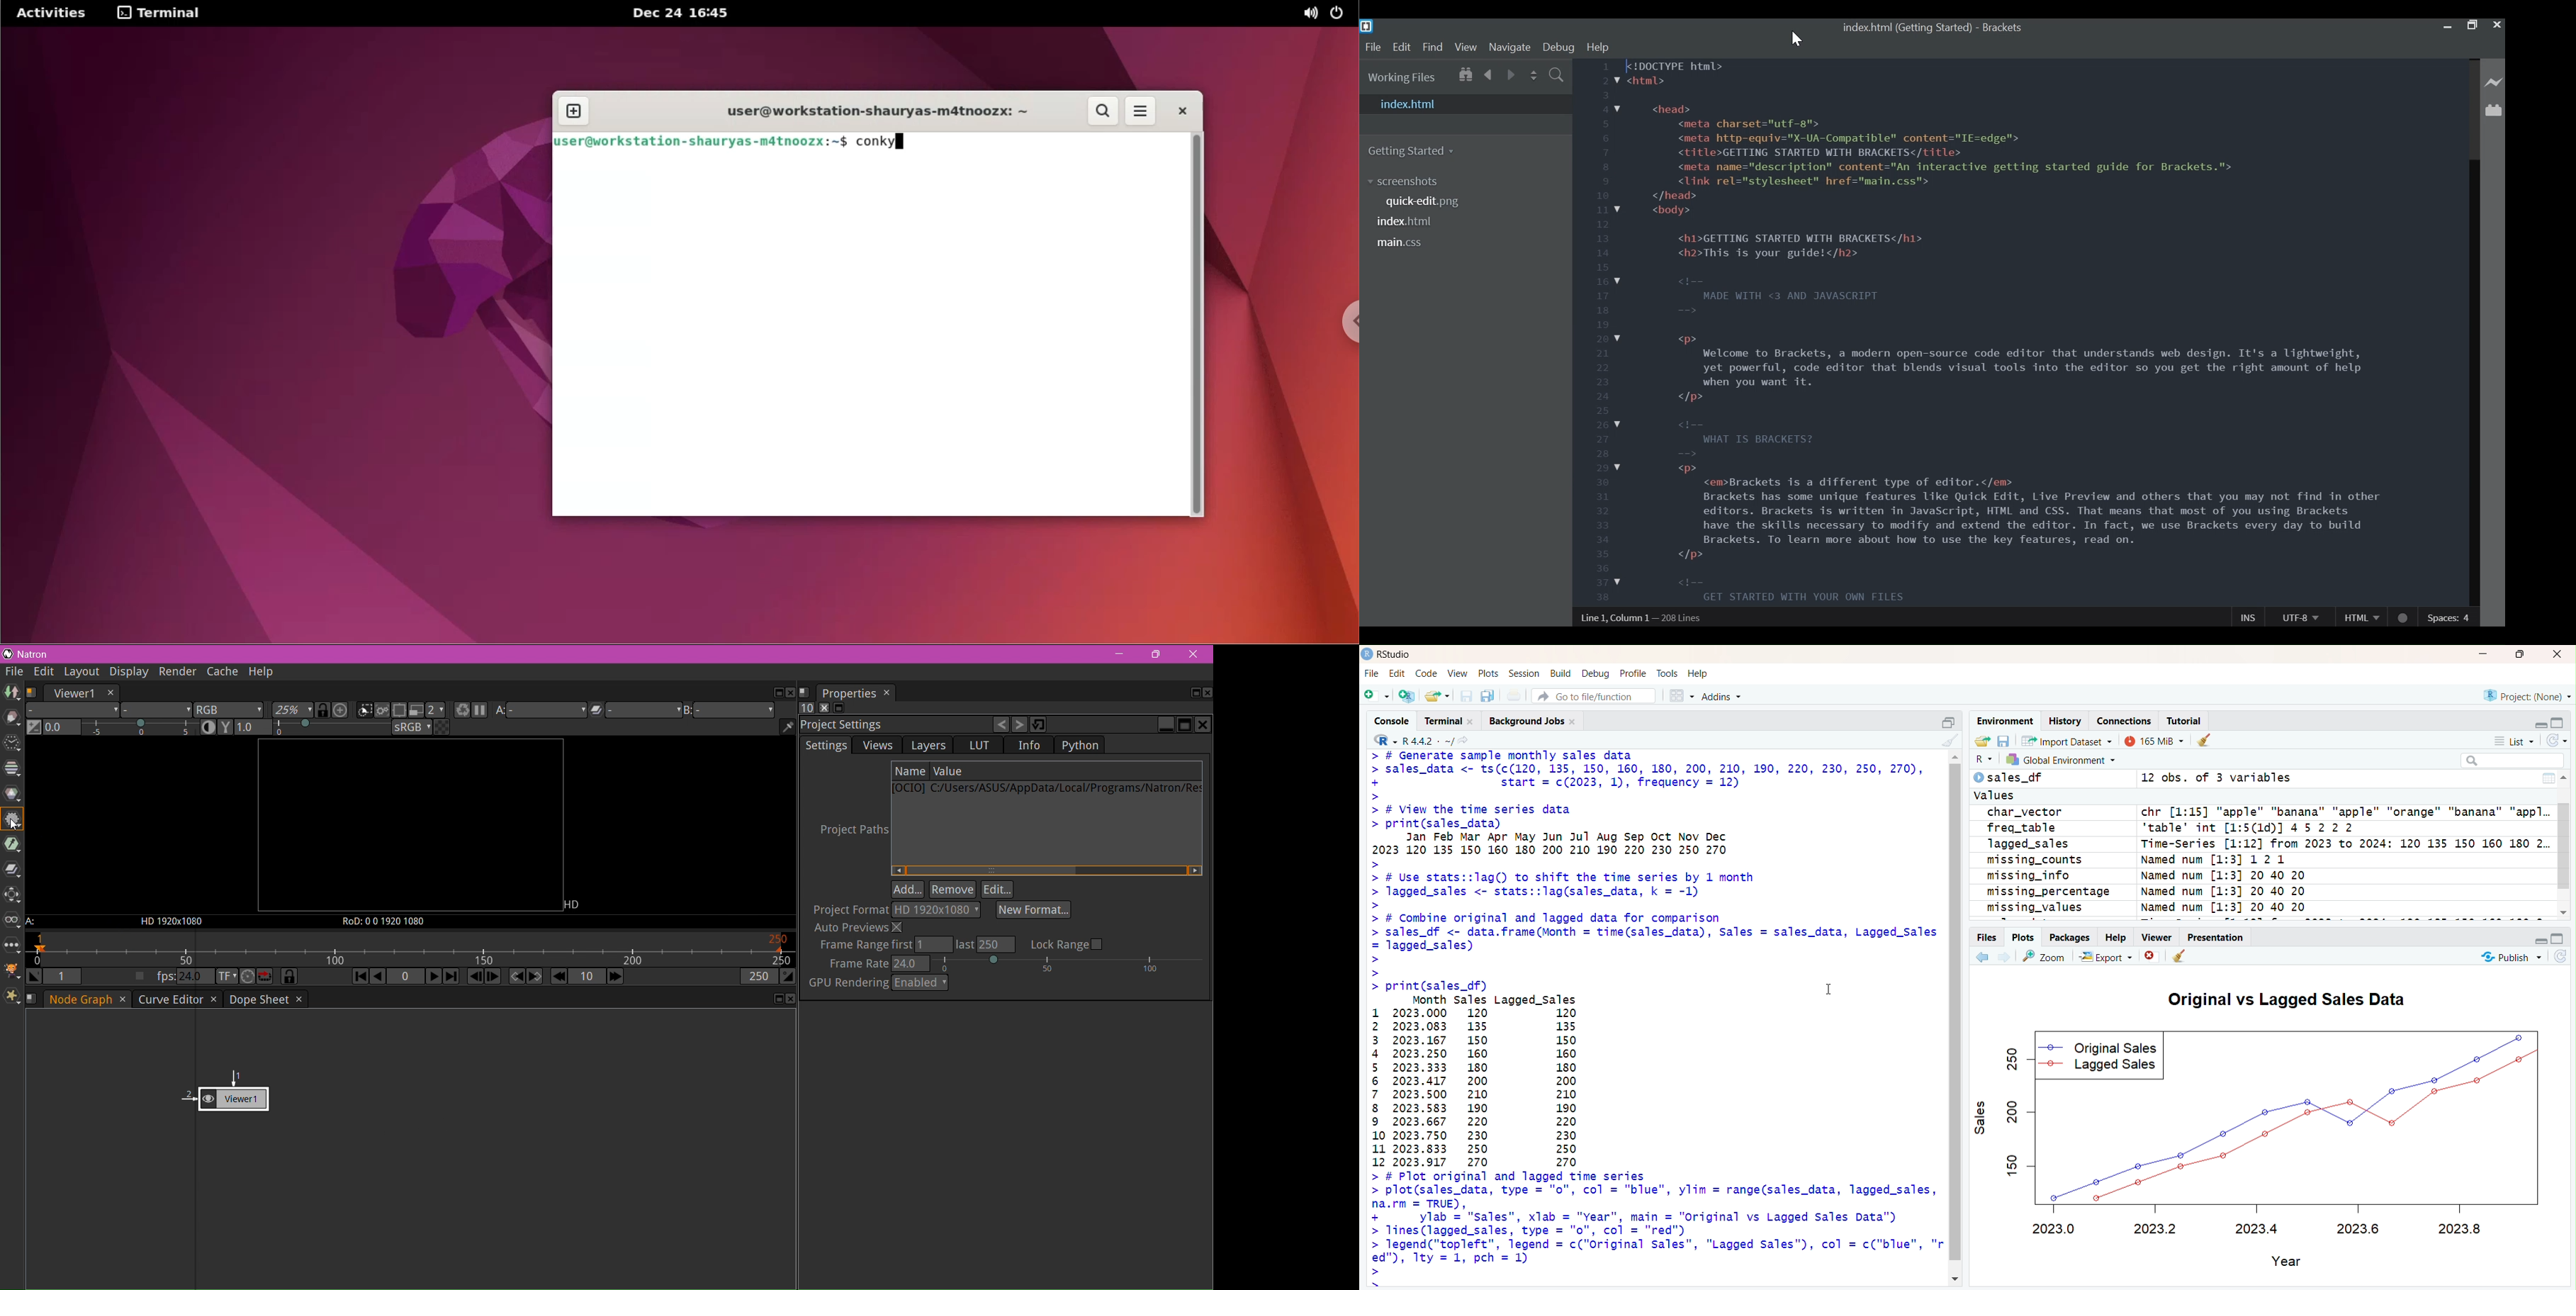 The image size is (2576, 1316). Describe the element at coordinates (2514, 760) in the screenshot. I see `search` at that location.